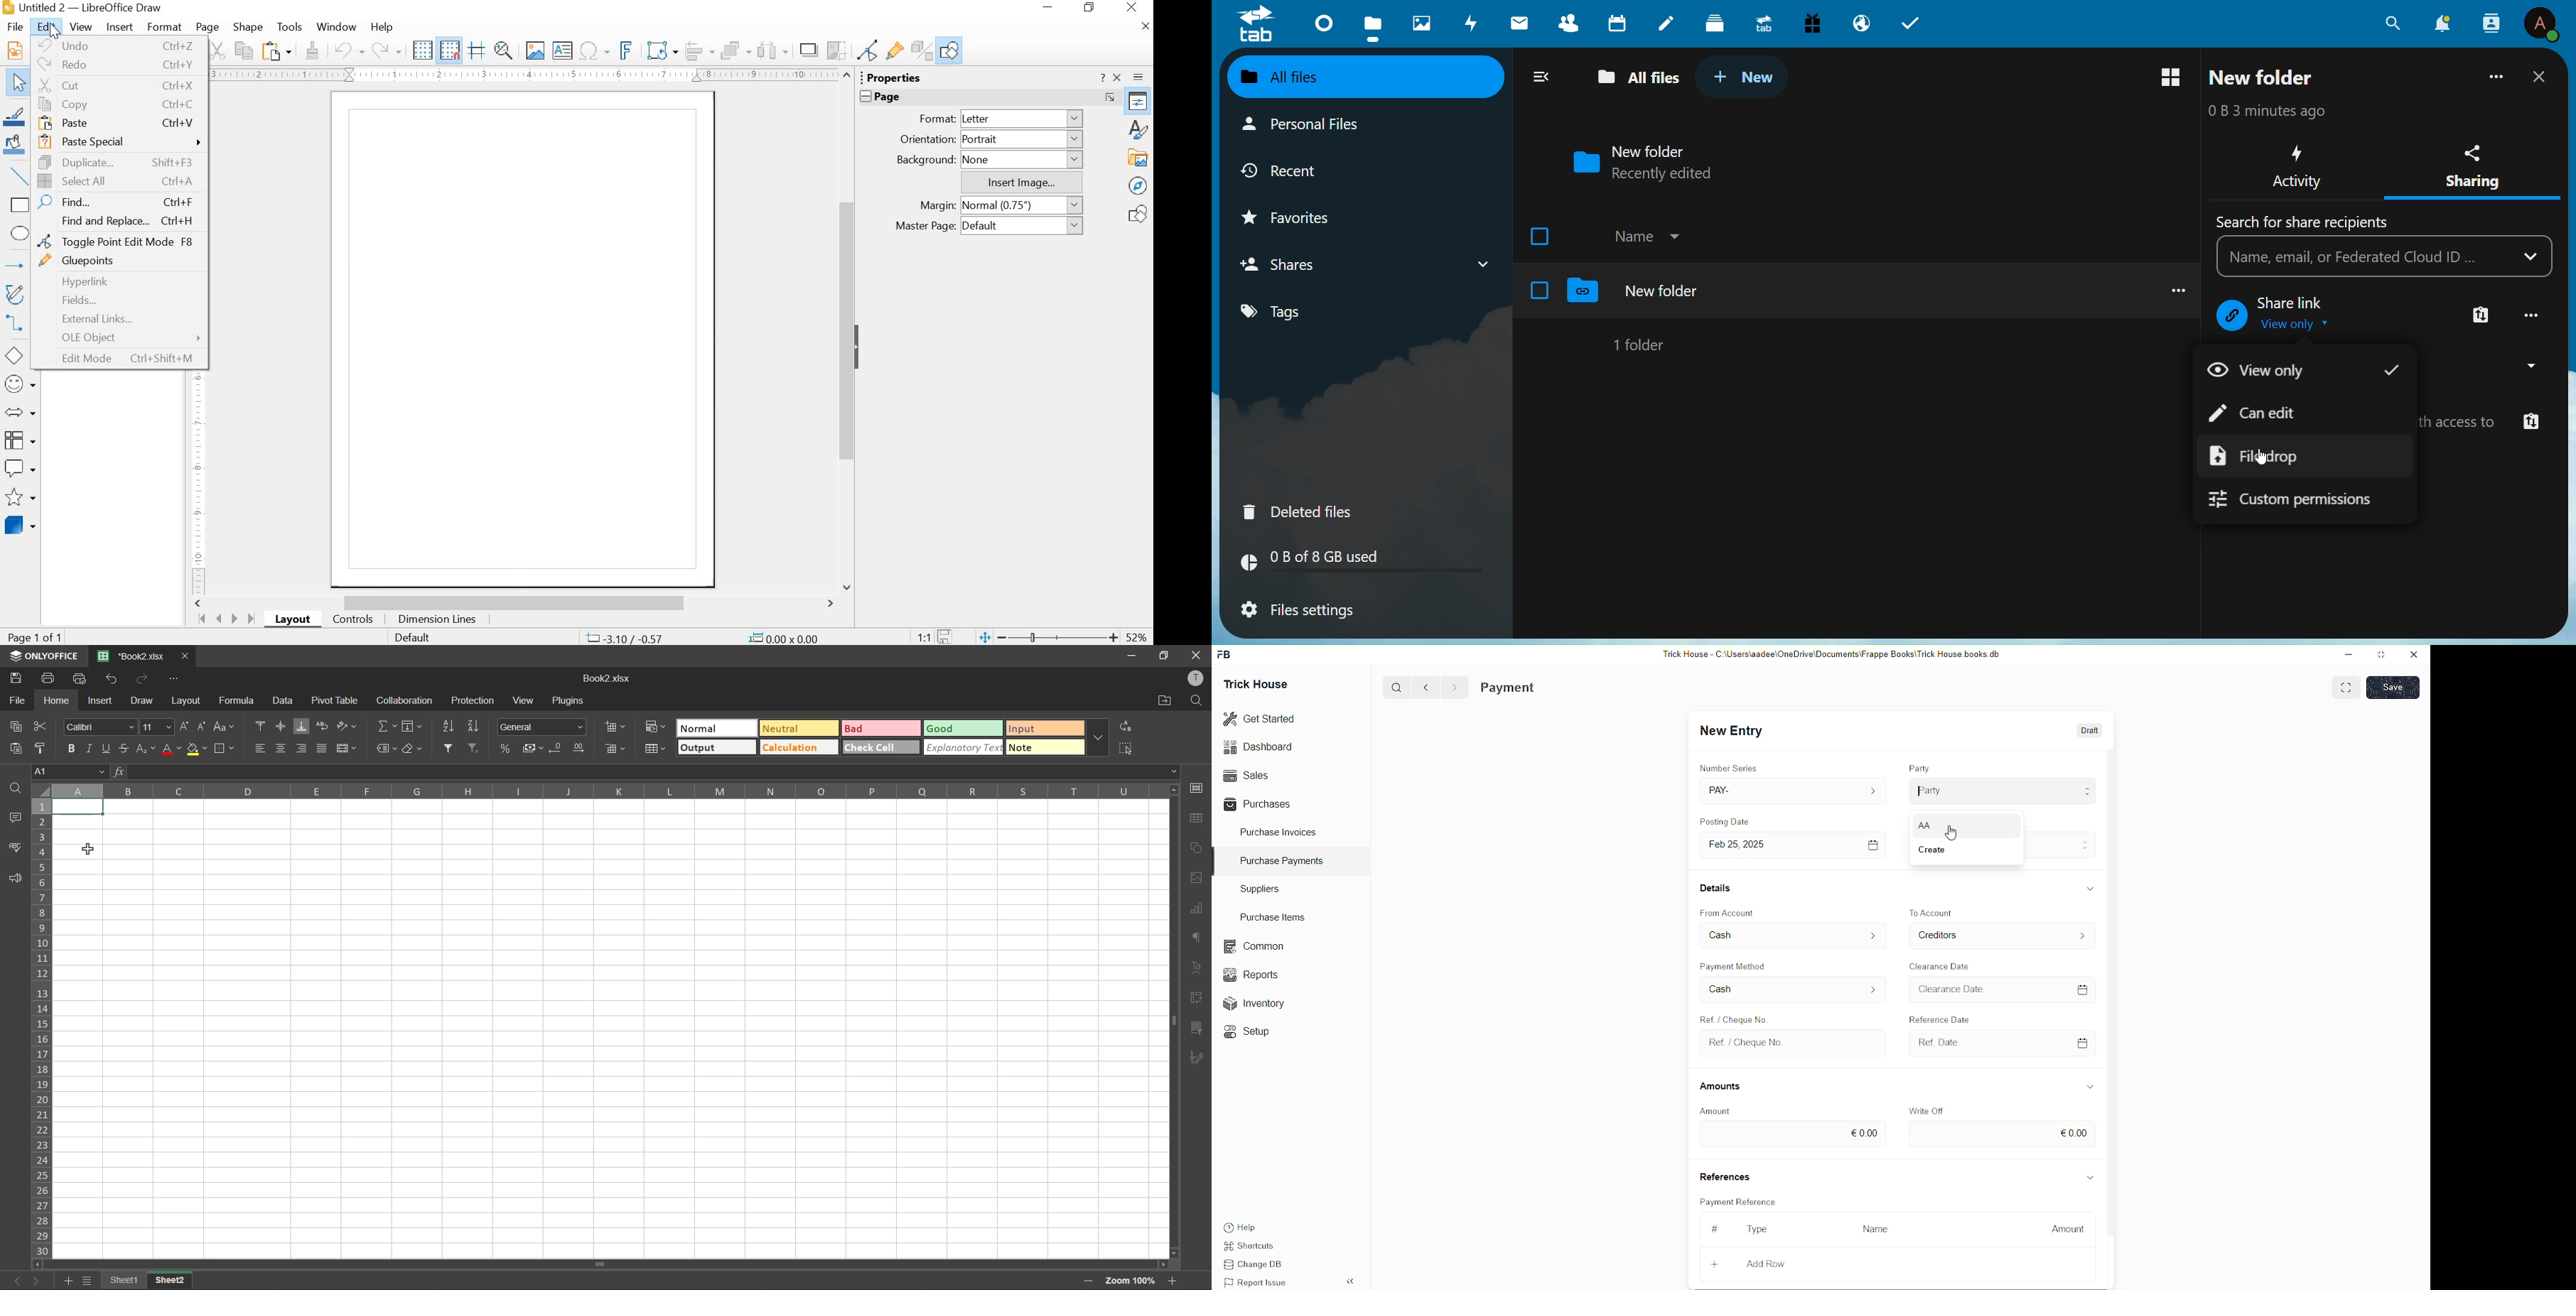  I want to click on Email Hosting, so click(1860, 23).